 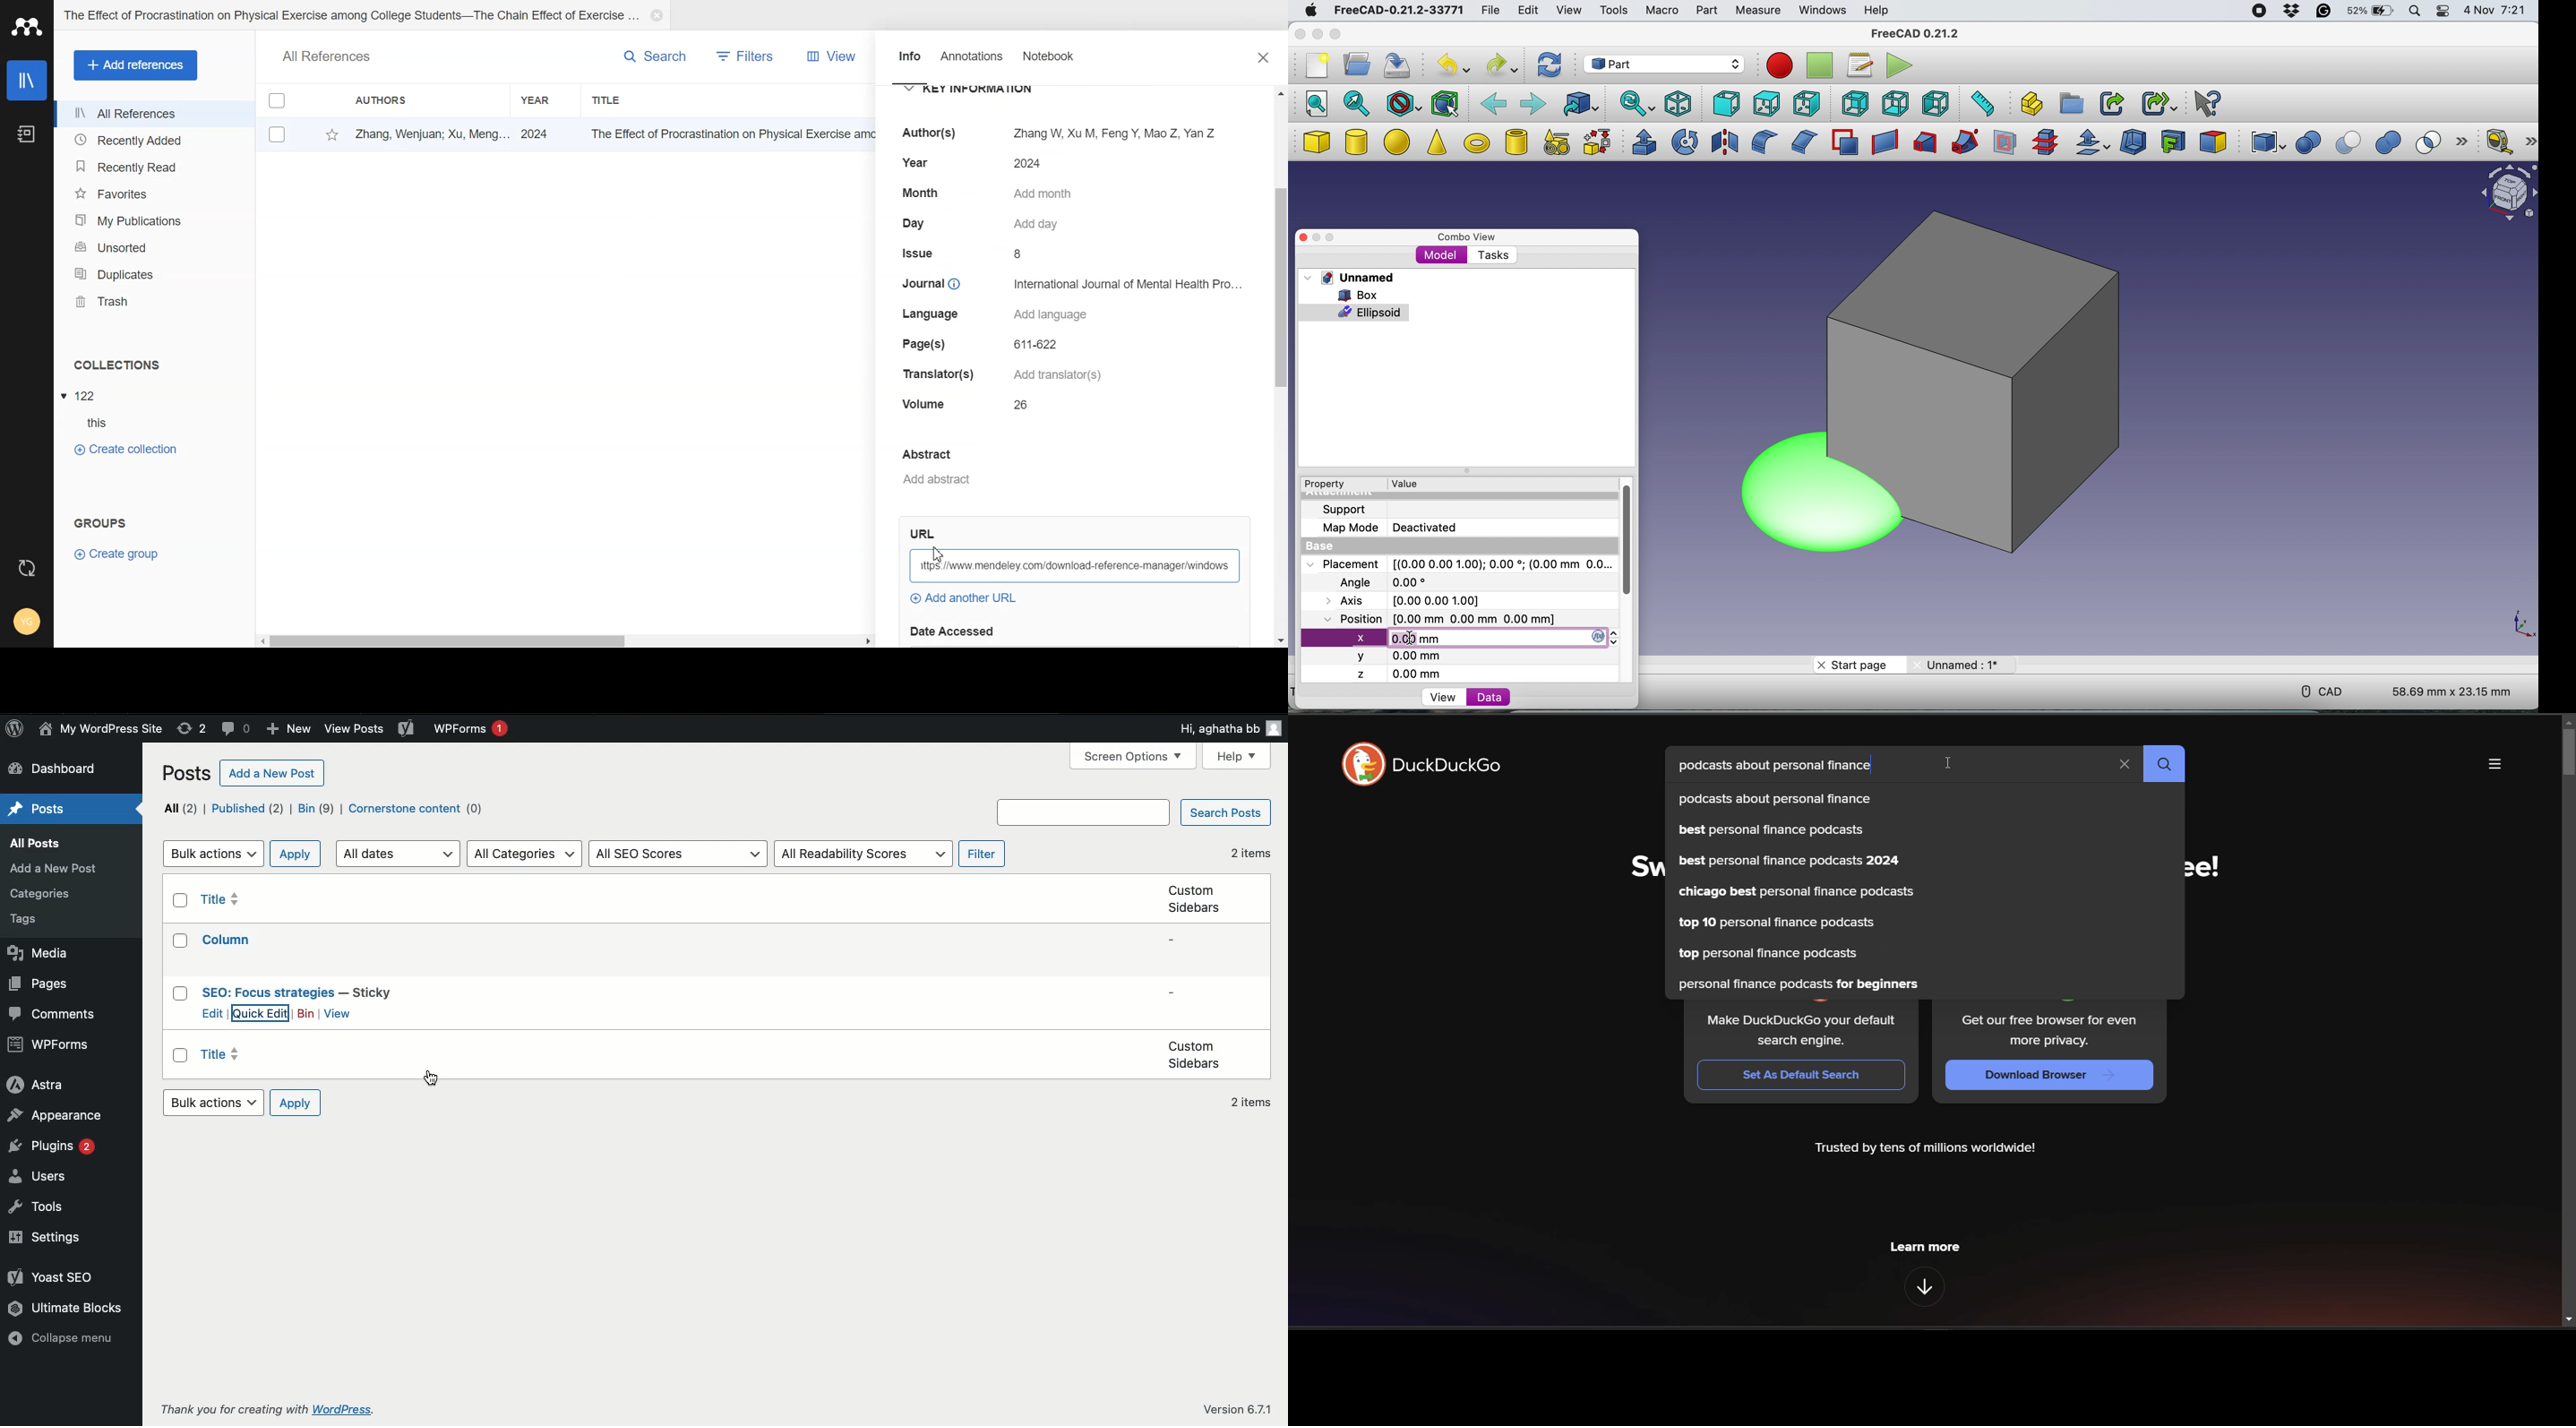 What do you see at coordinates (327, 55) in the screenshot?
I see `Text` at bounding box center [327, 55].